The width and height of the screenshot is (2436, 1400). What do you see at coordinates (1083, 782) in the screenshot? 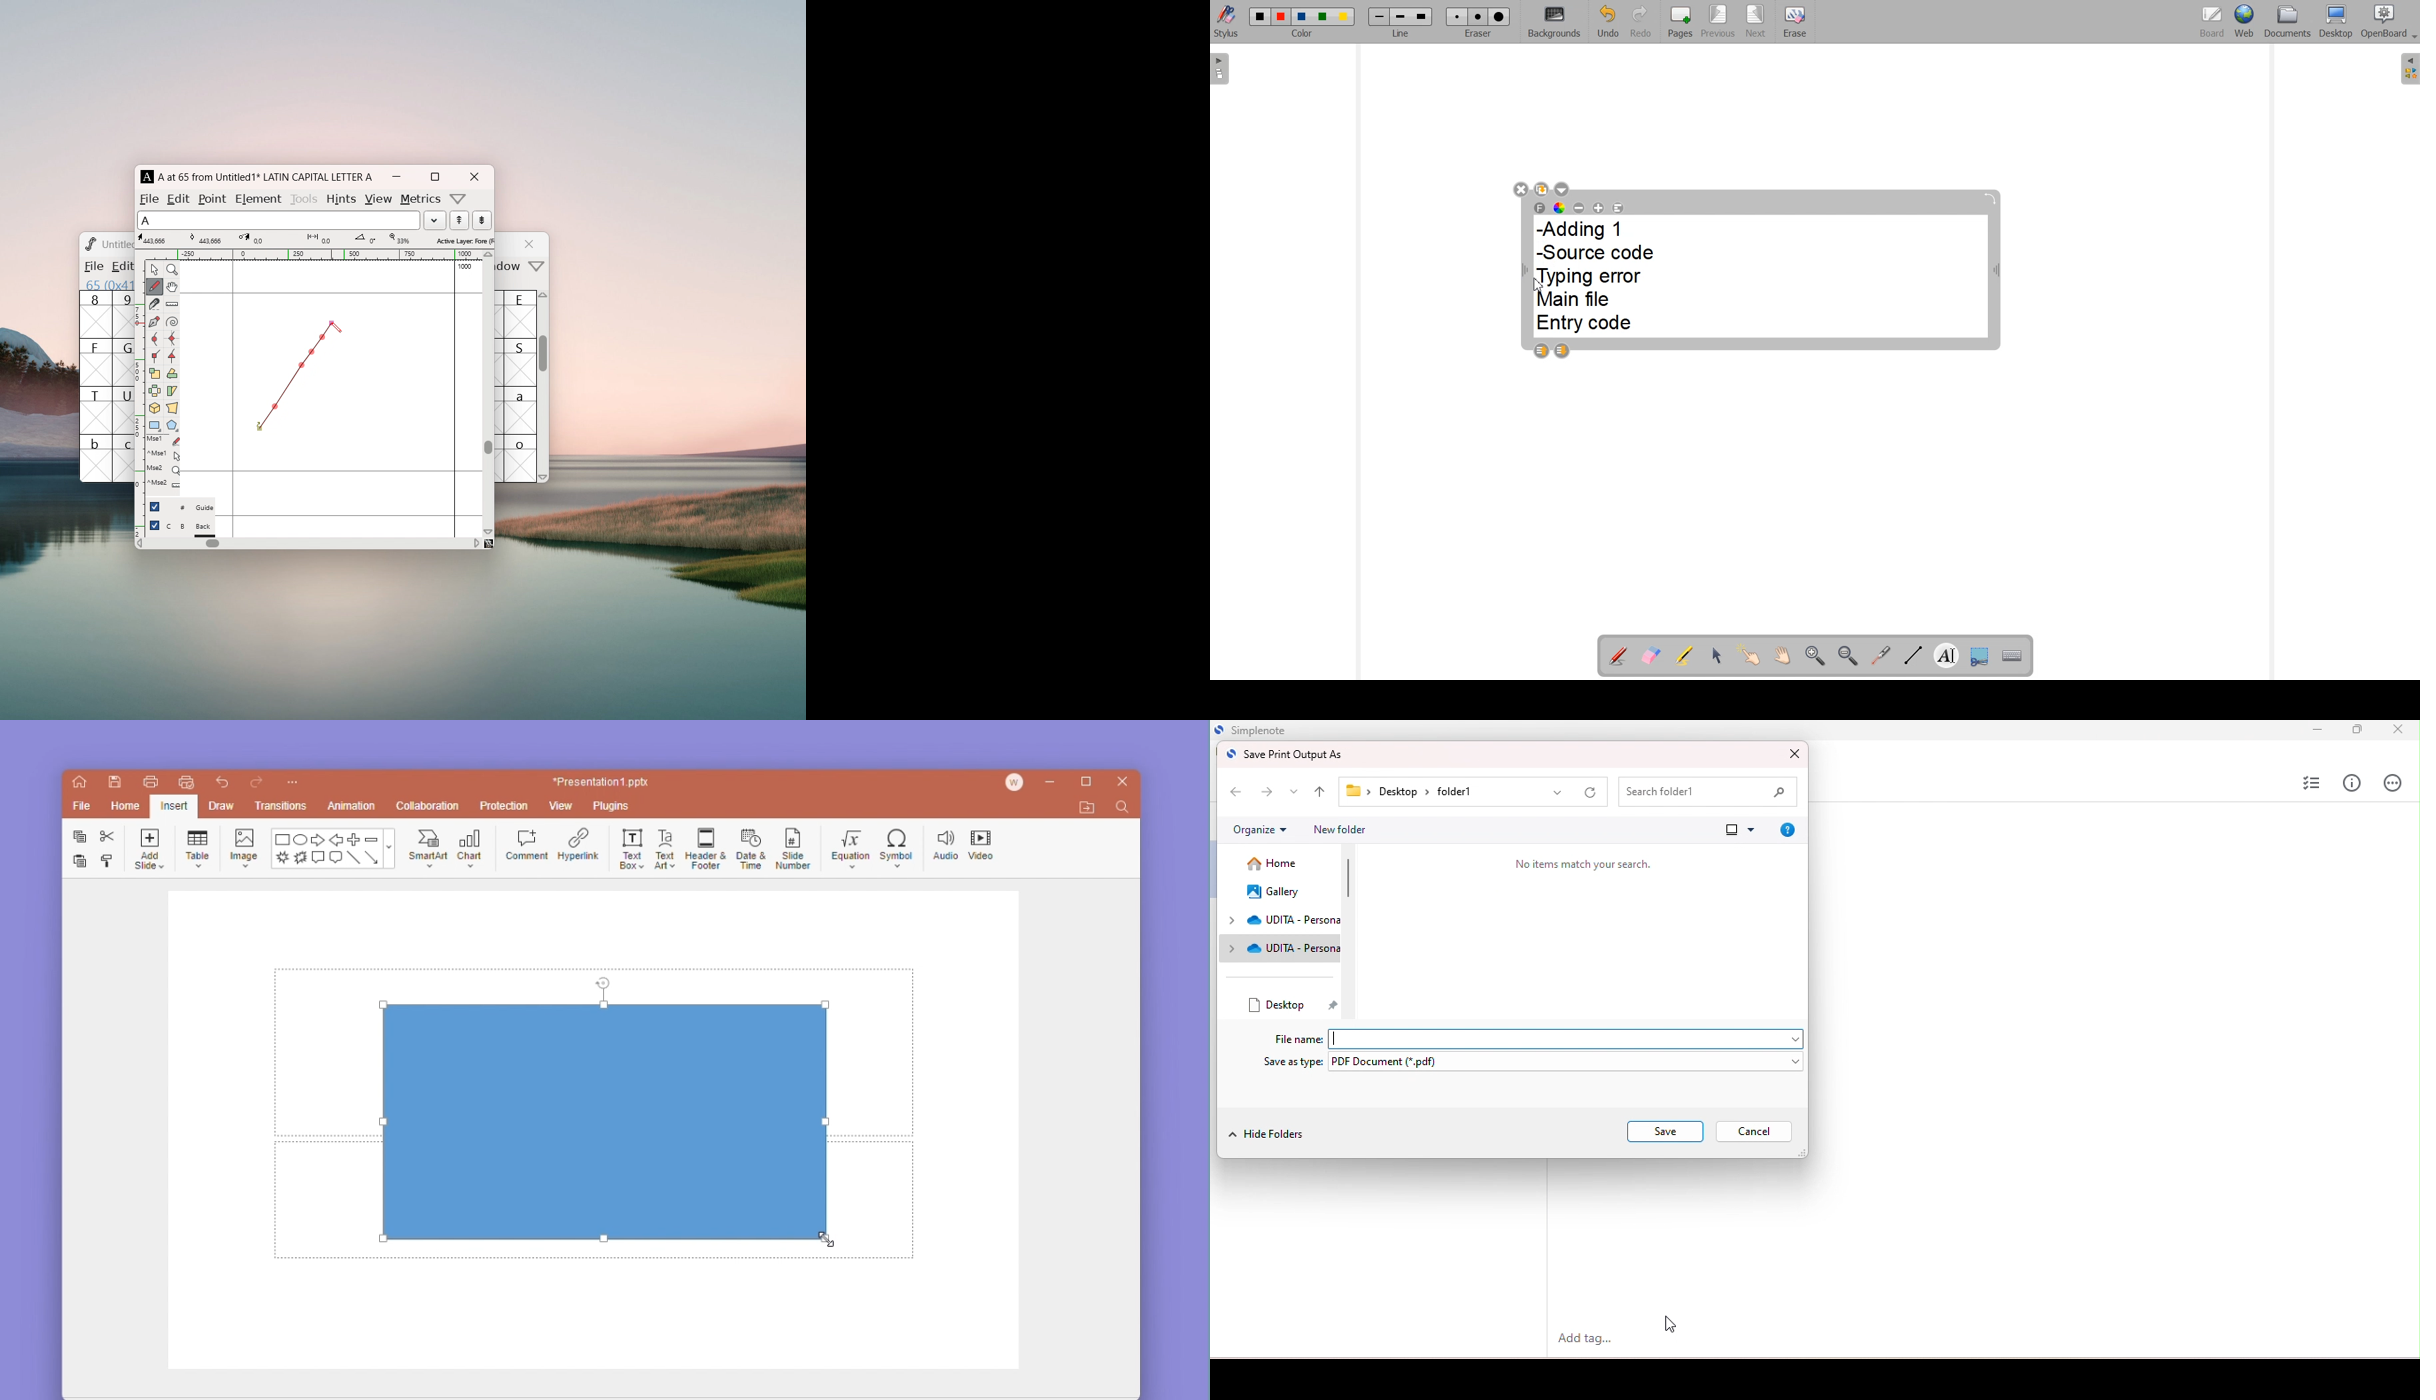
I see `maximize` at bounding box center [1083, 782].